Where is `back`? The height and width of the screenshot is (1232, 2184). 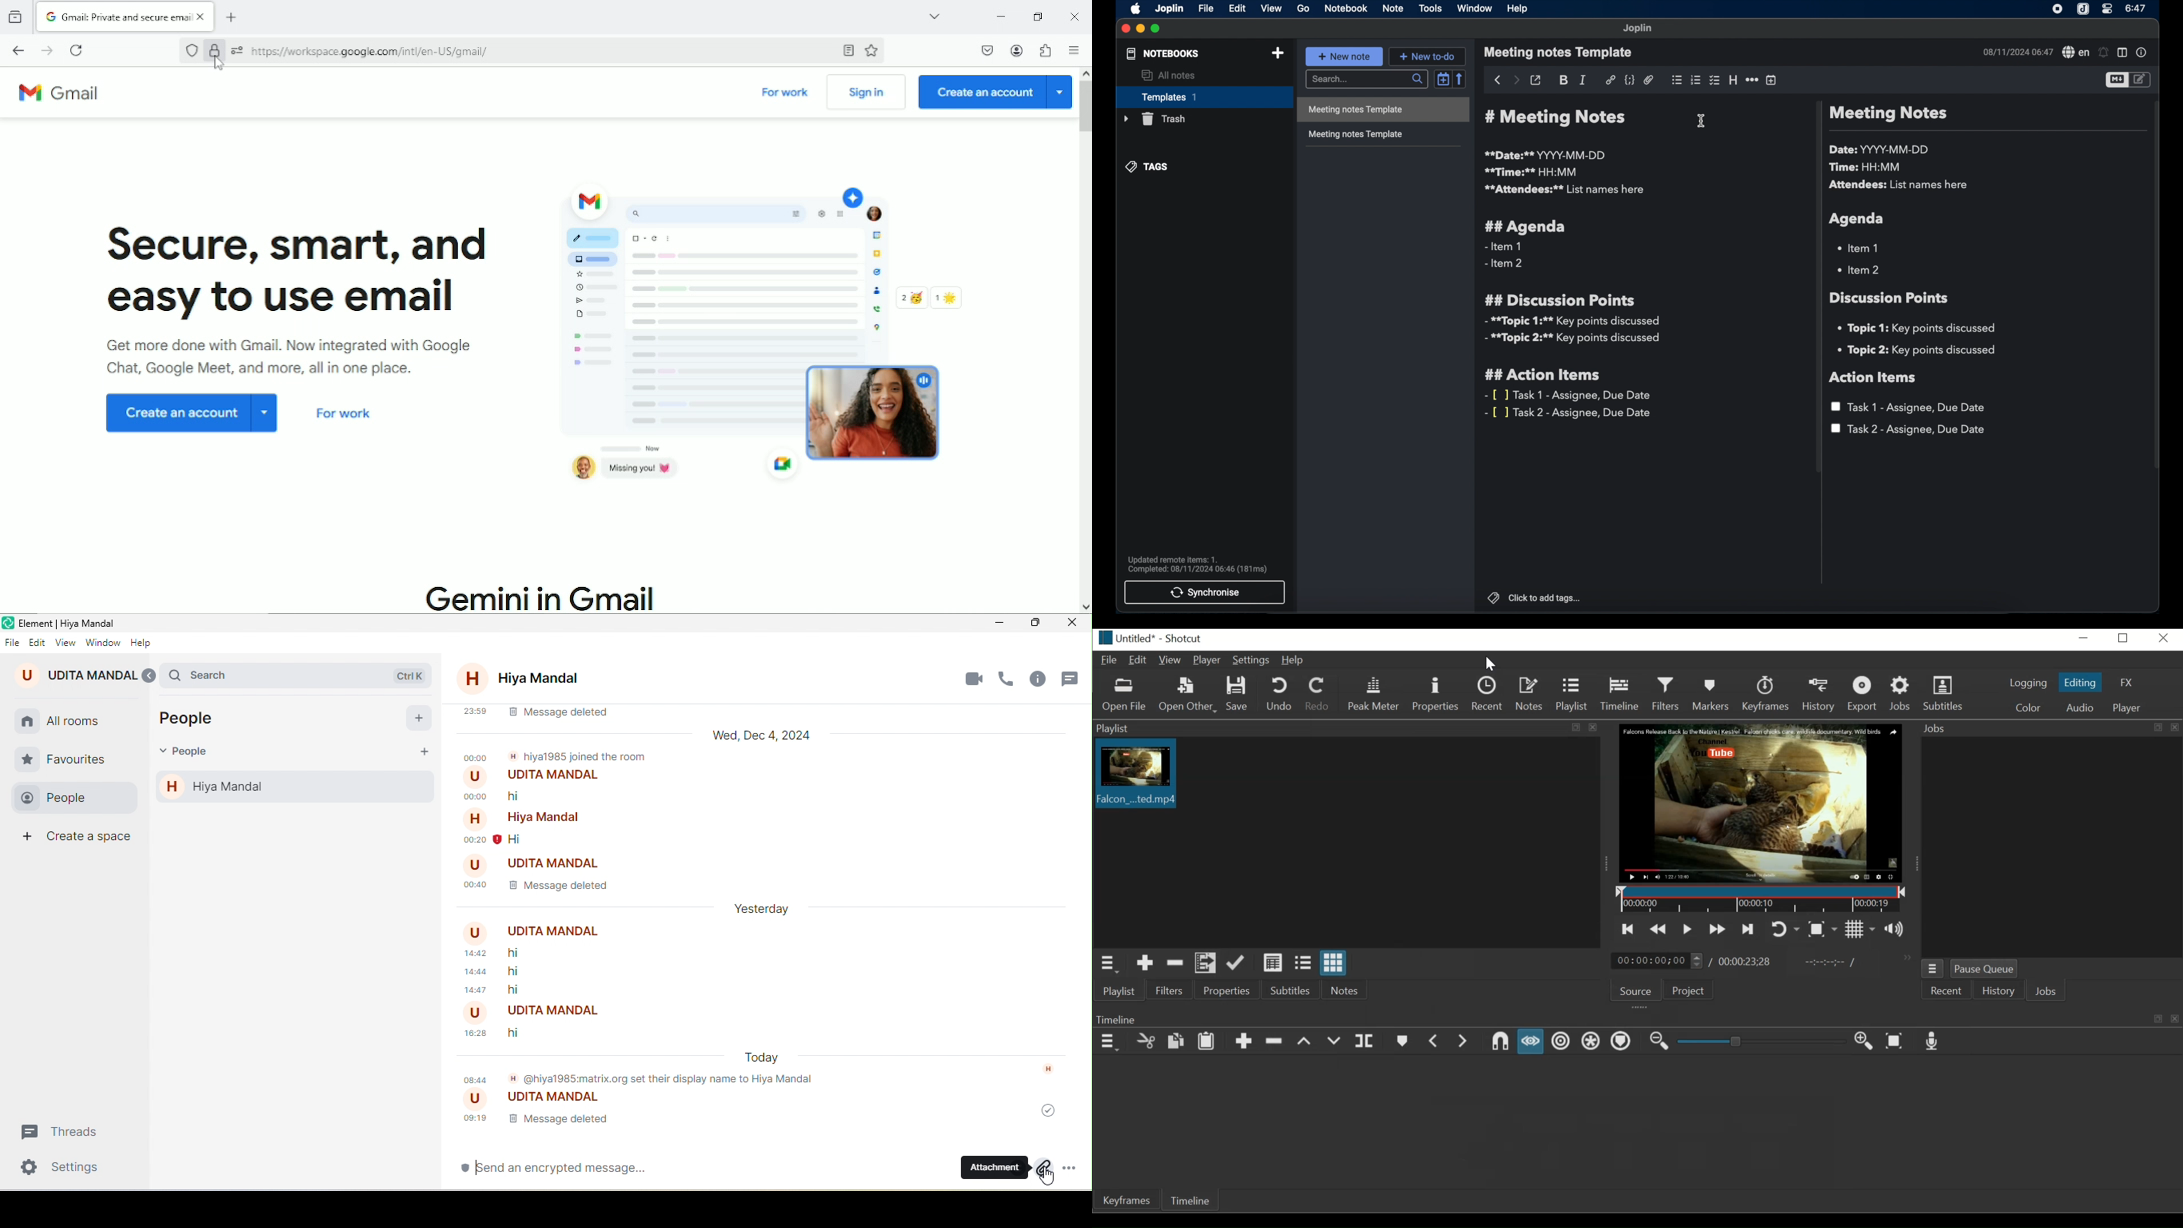
back is located at coordinates (1496, 80).